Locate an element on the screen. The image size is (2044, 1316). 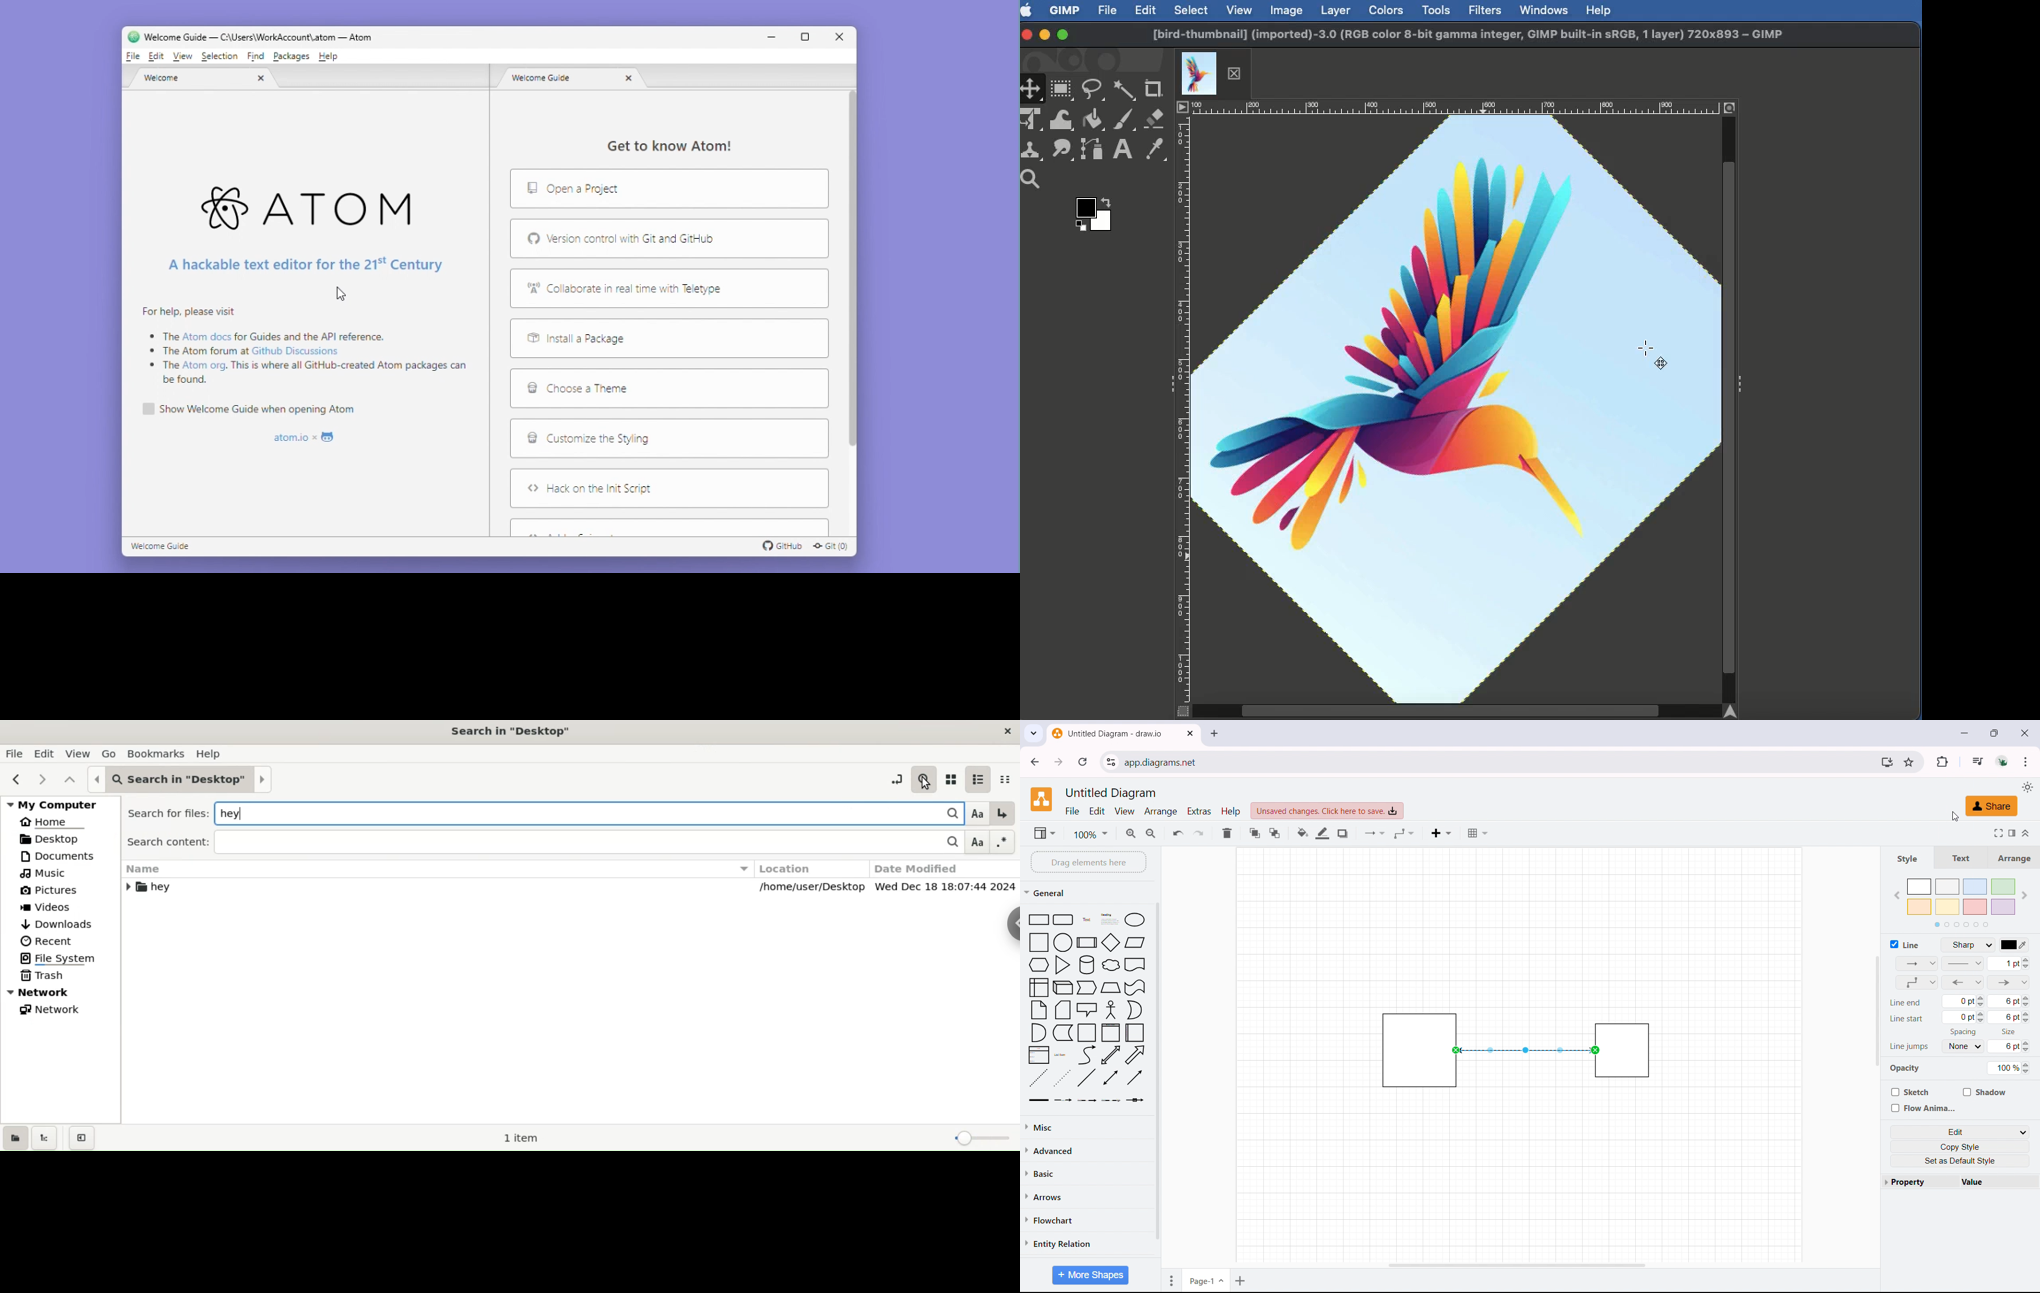
close tab is located at coordinates (1214, 733).